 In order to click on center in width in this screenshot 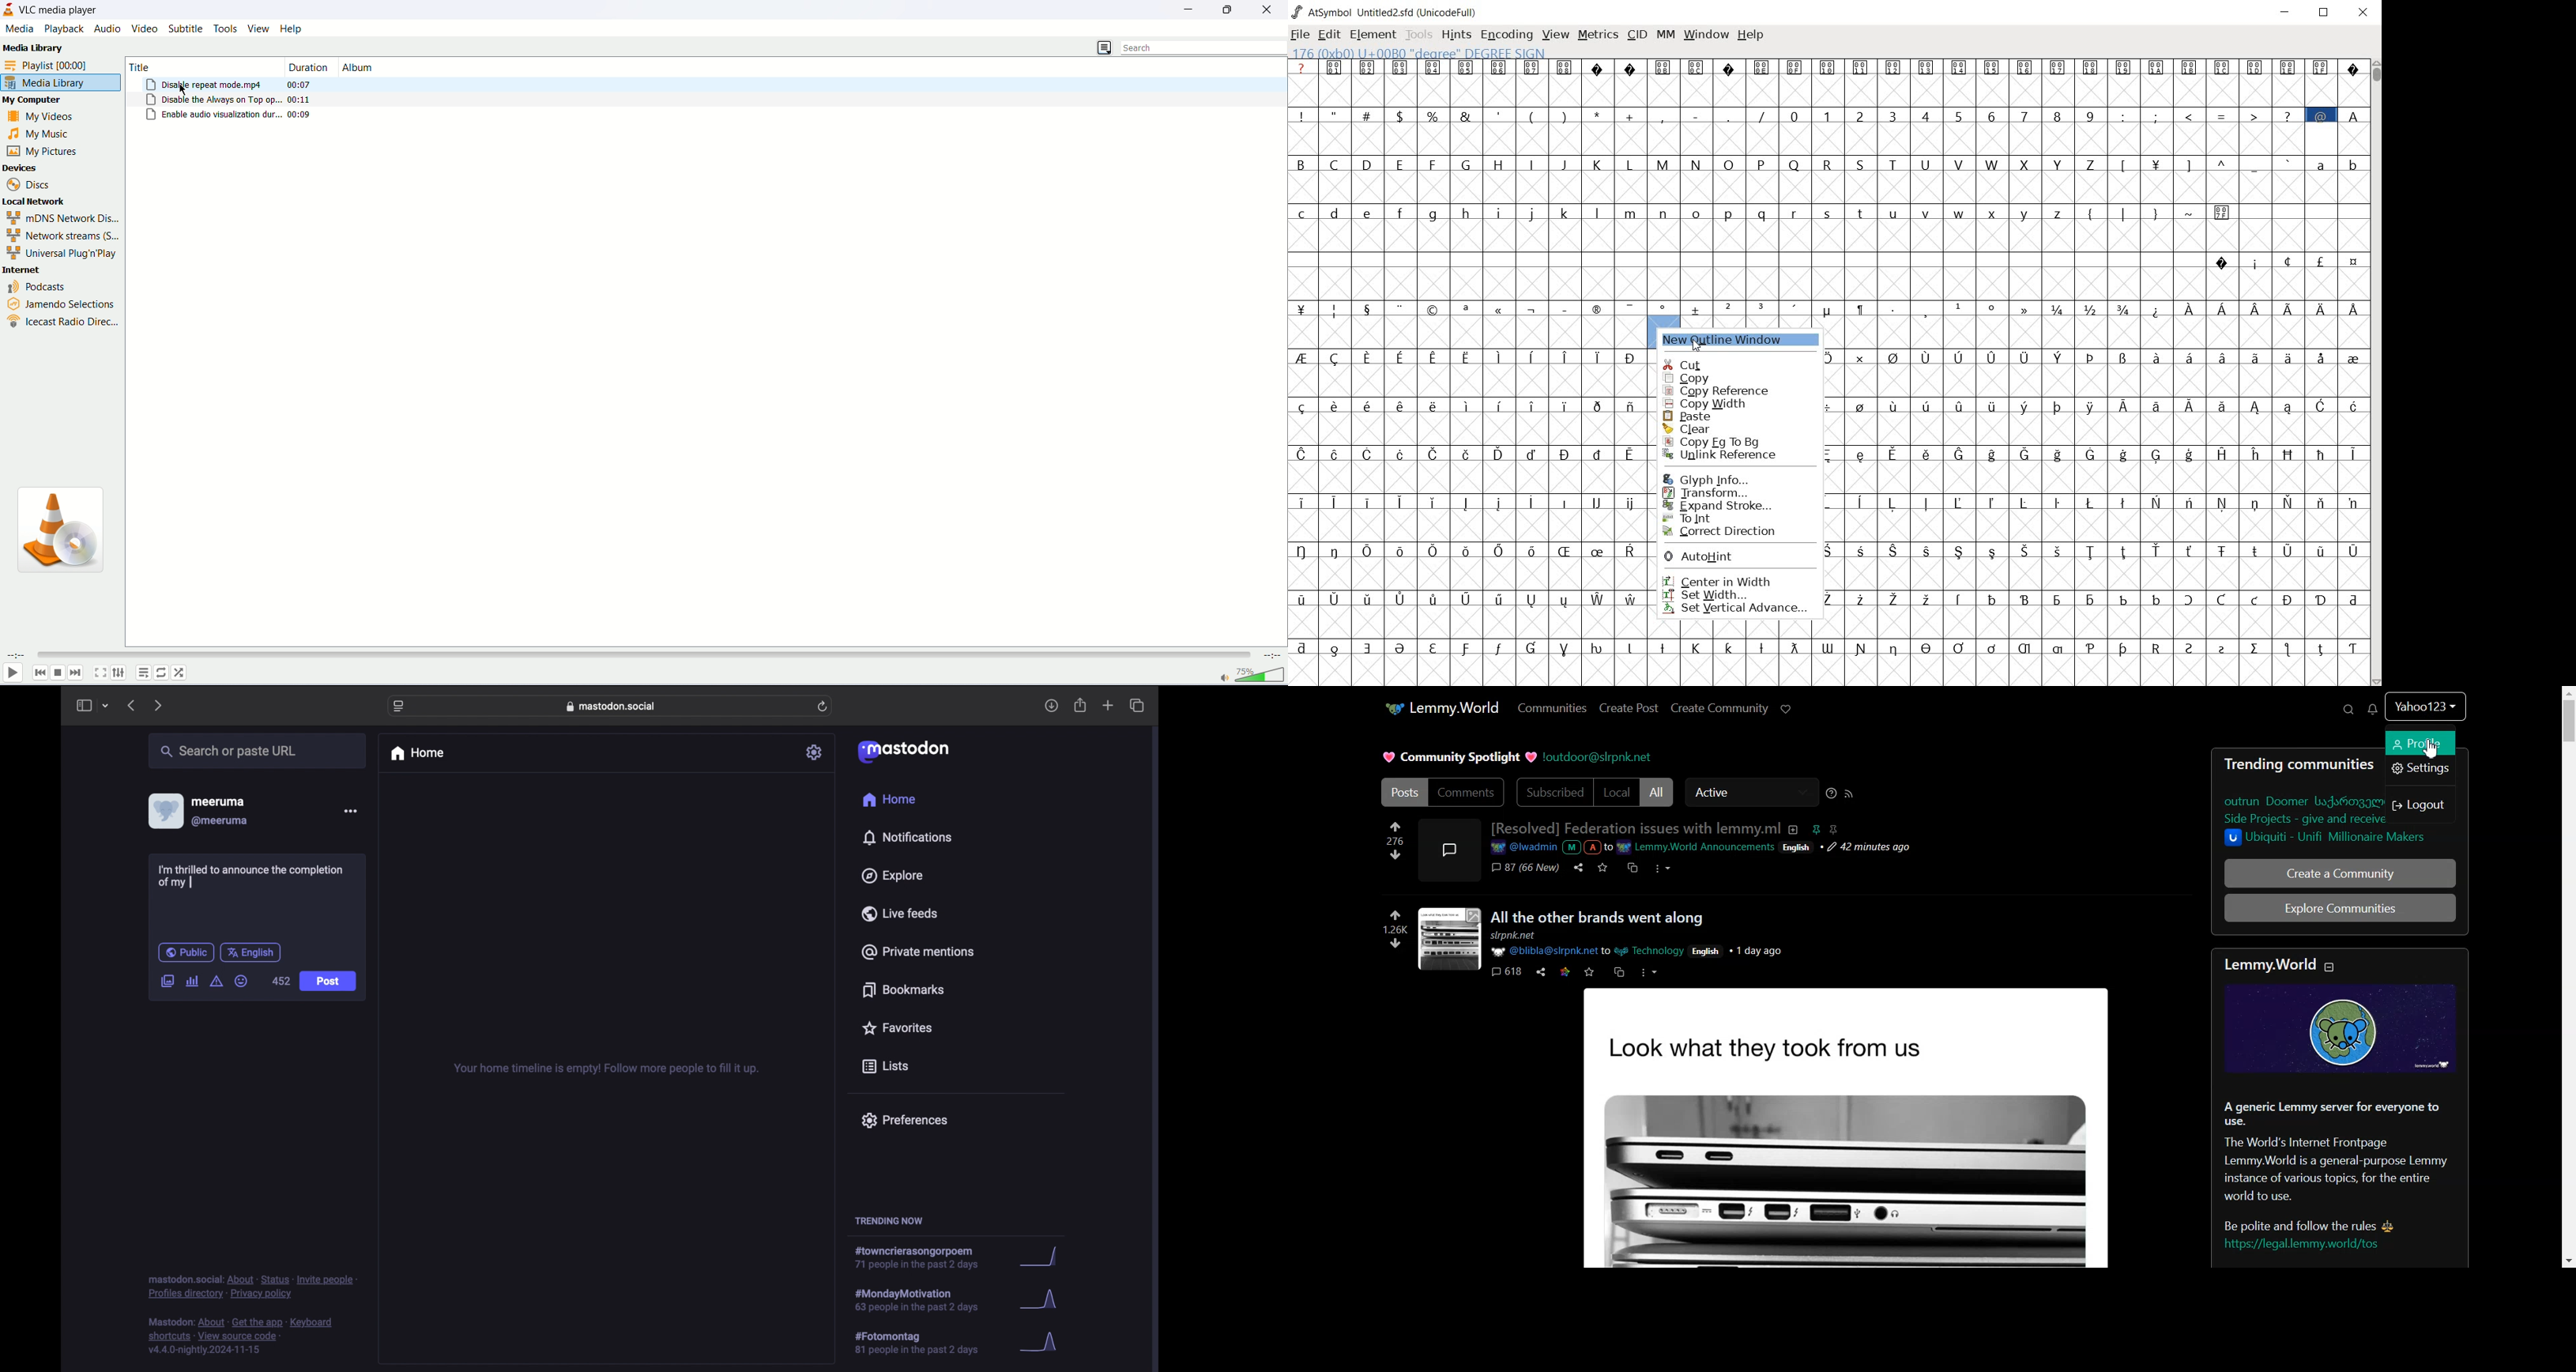, I will do `click(1740, 581)`.